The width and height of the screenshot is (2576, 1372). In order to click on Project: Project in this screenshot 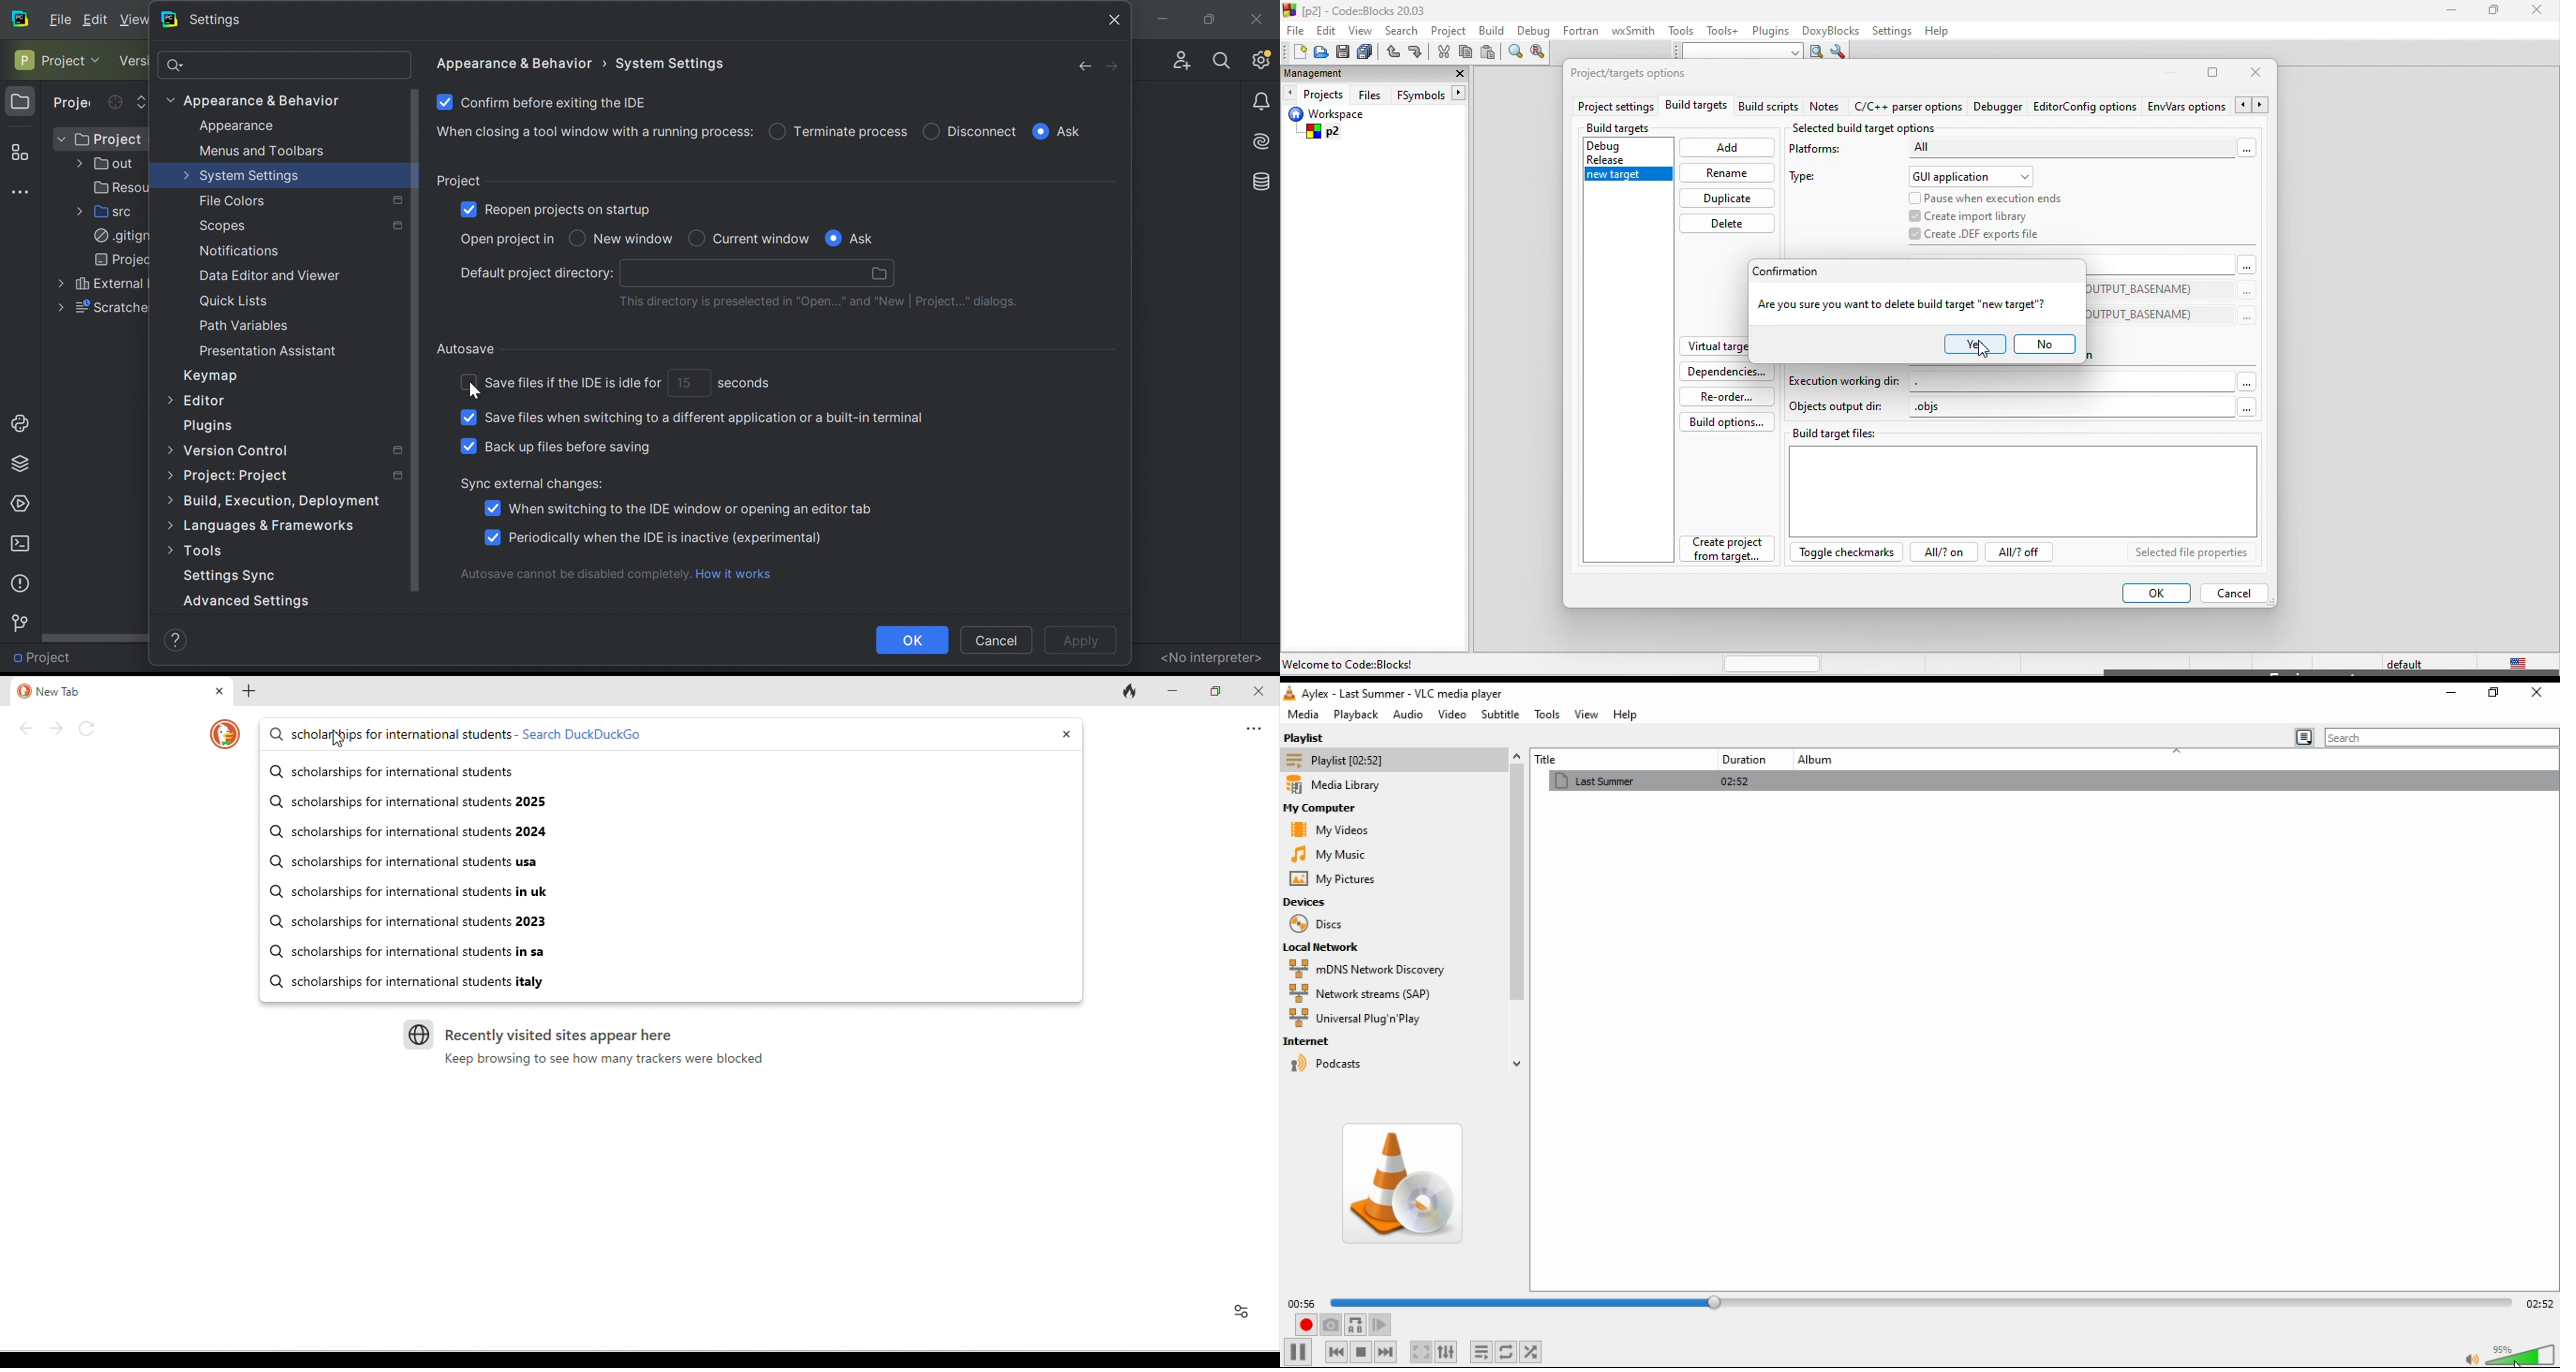, I will do `click(235, 477)`.